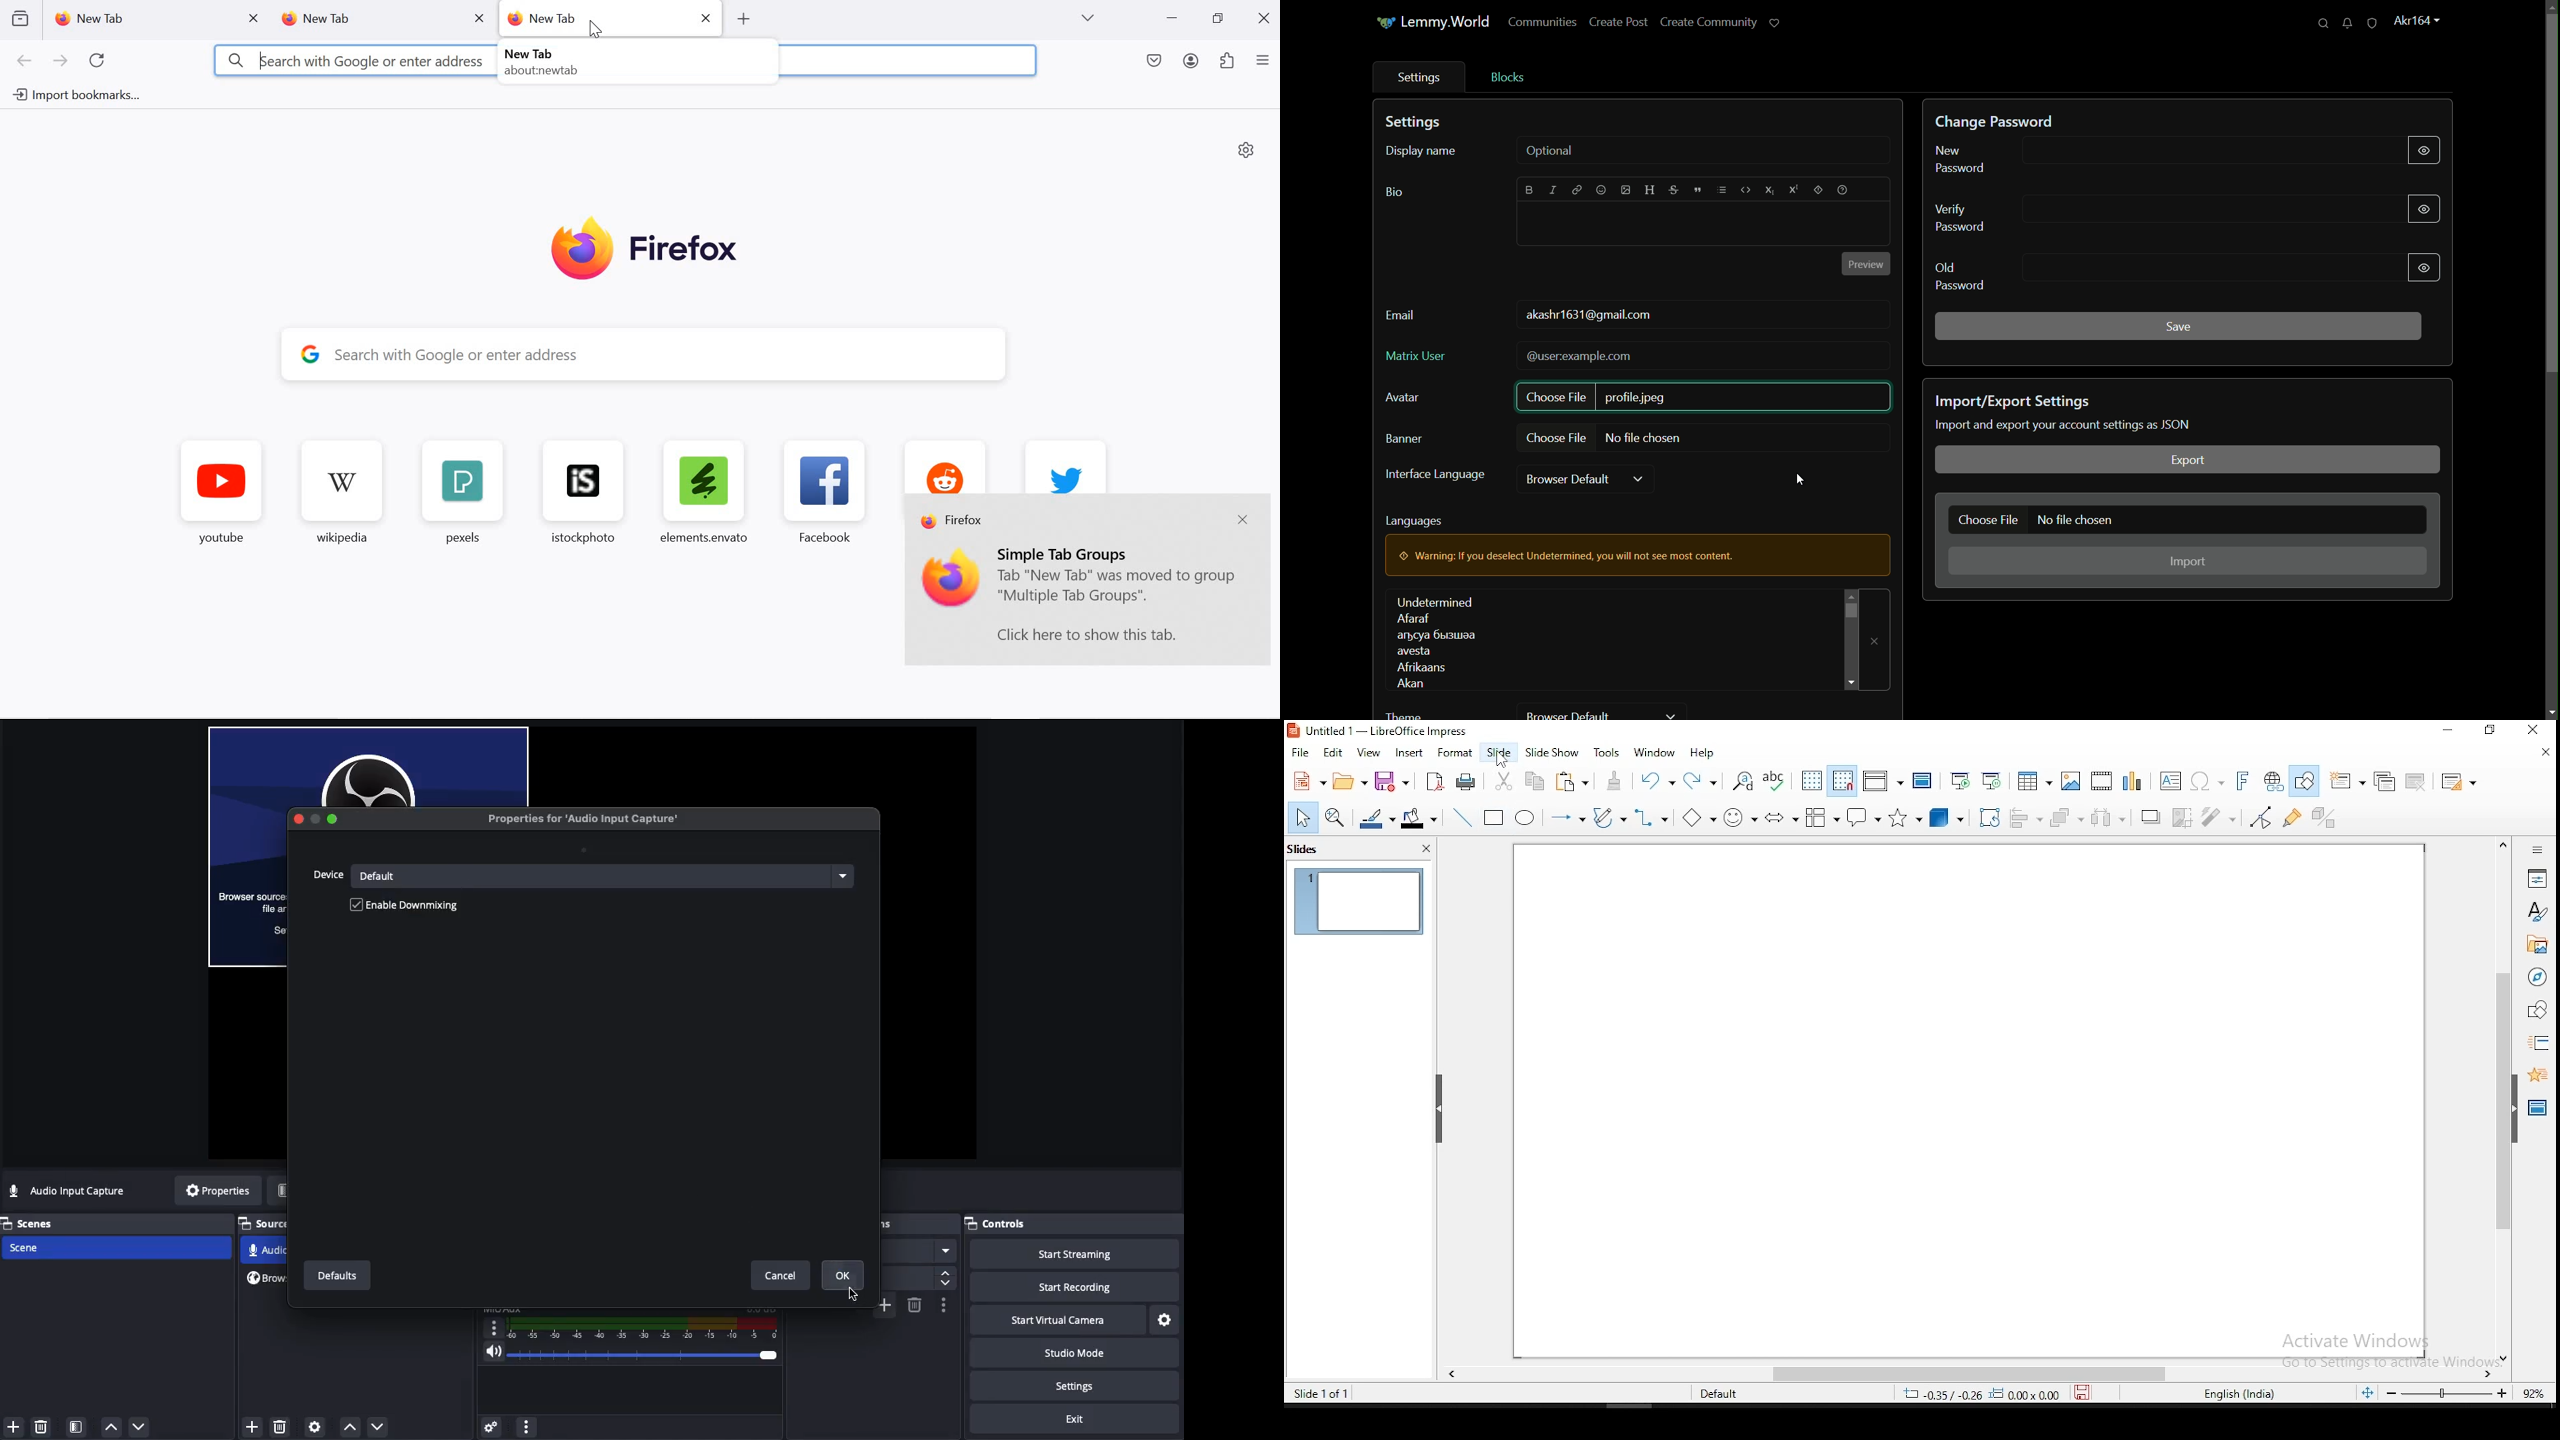 The height and width of the screenshot is (1456, 2576). I want to click on Properties for audio input capture, so click(585, 818).